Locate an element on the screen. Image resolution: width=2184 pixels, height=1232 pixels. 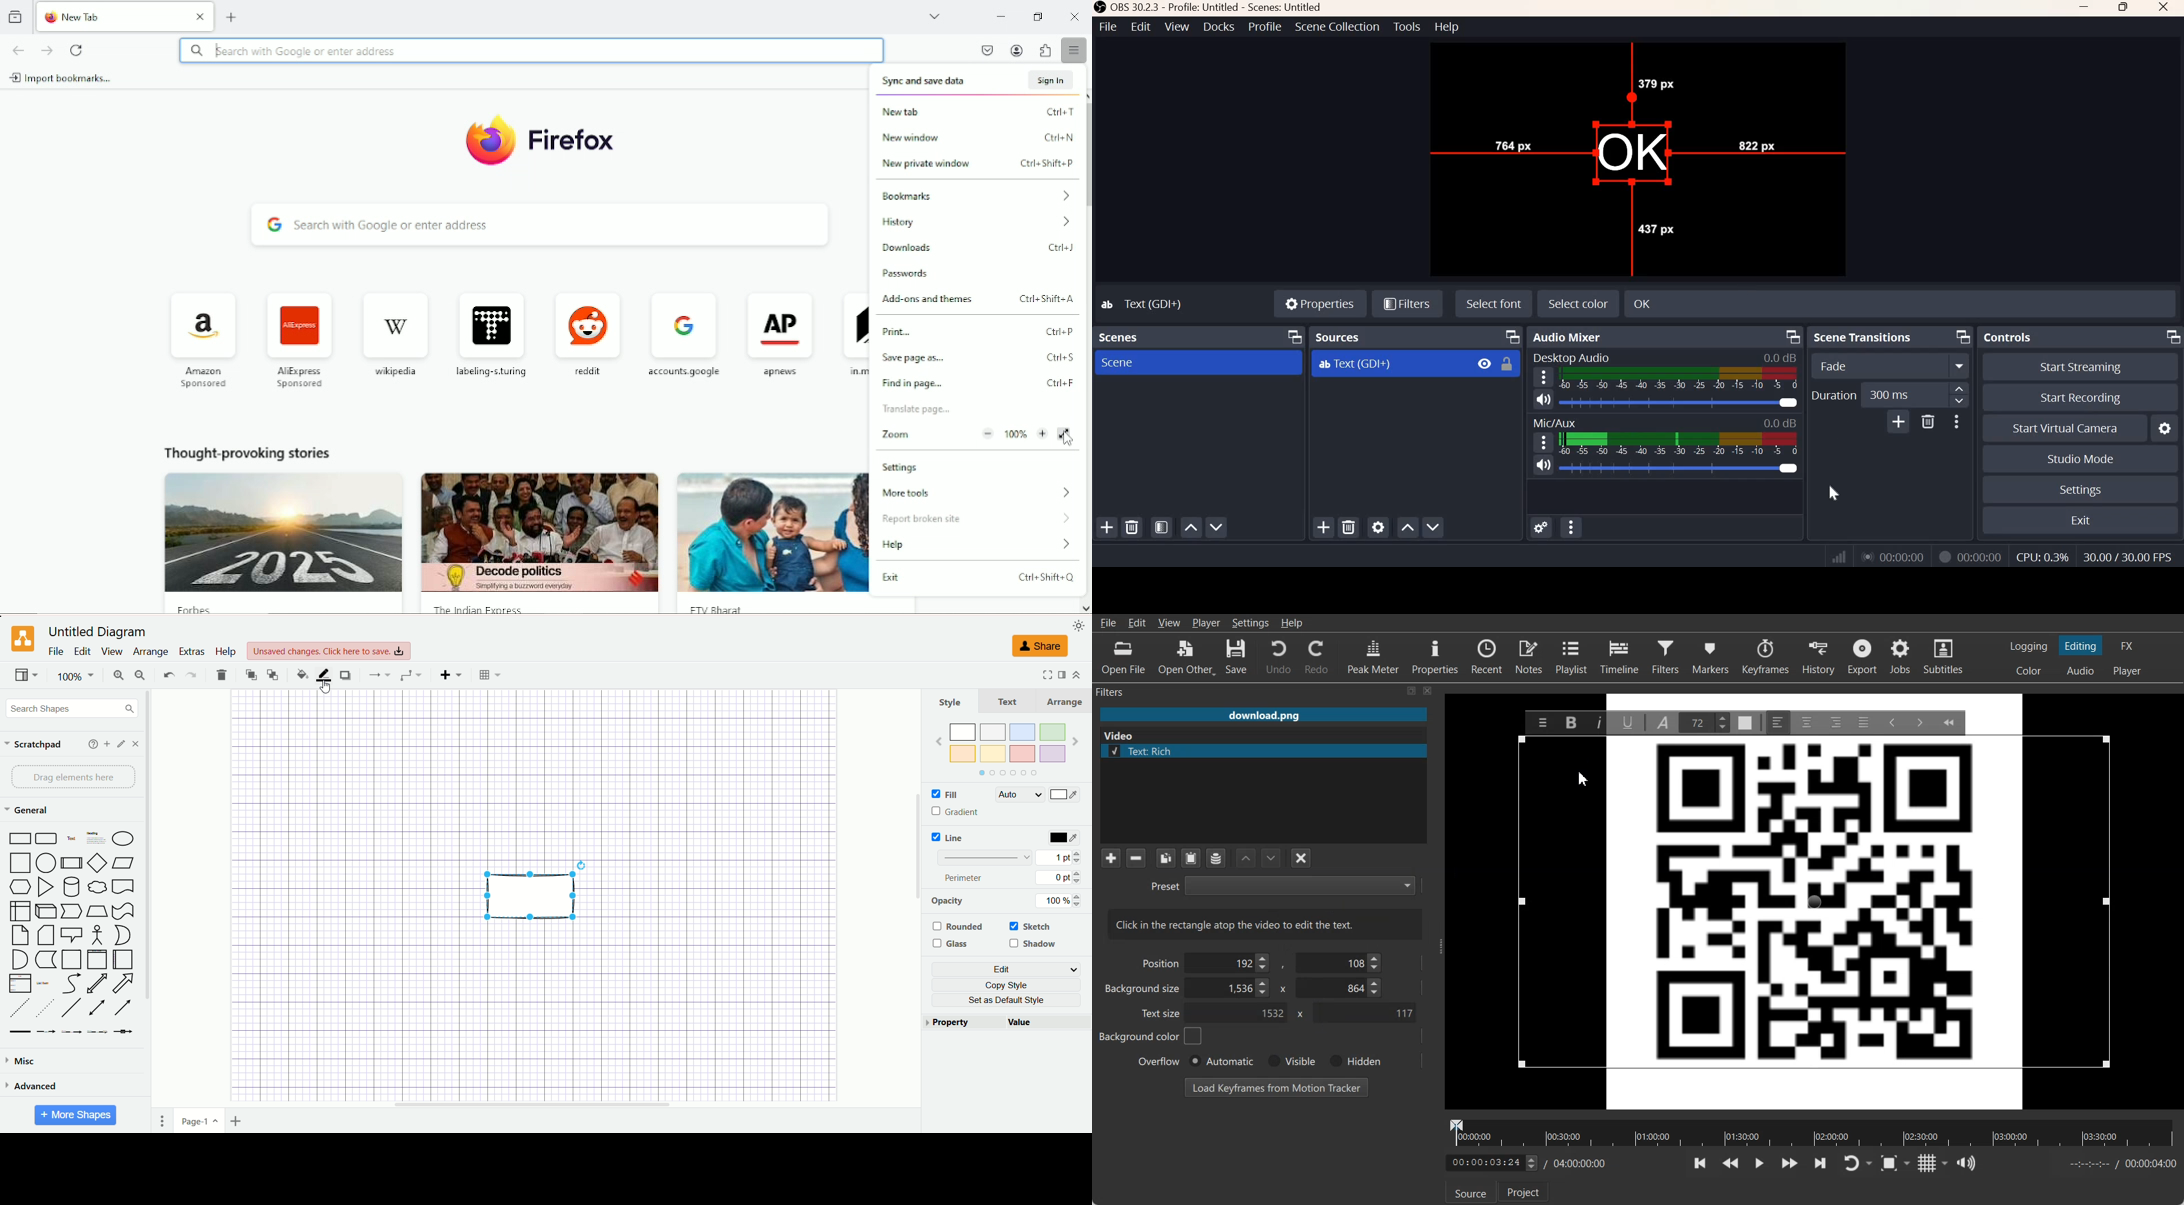
Scene transitions is located at coordinates (1864, 337).